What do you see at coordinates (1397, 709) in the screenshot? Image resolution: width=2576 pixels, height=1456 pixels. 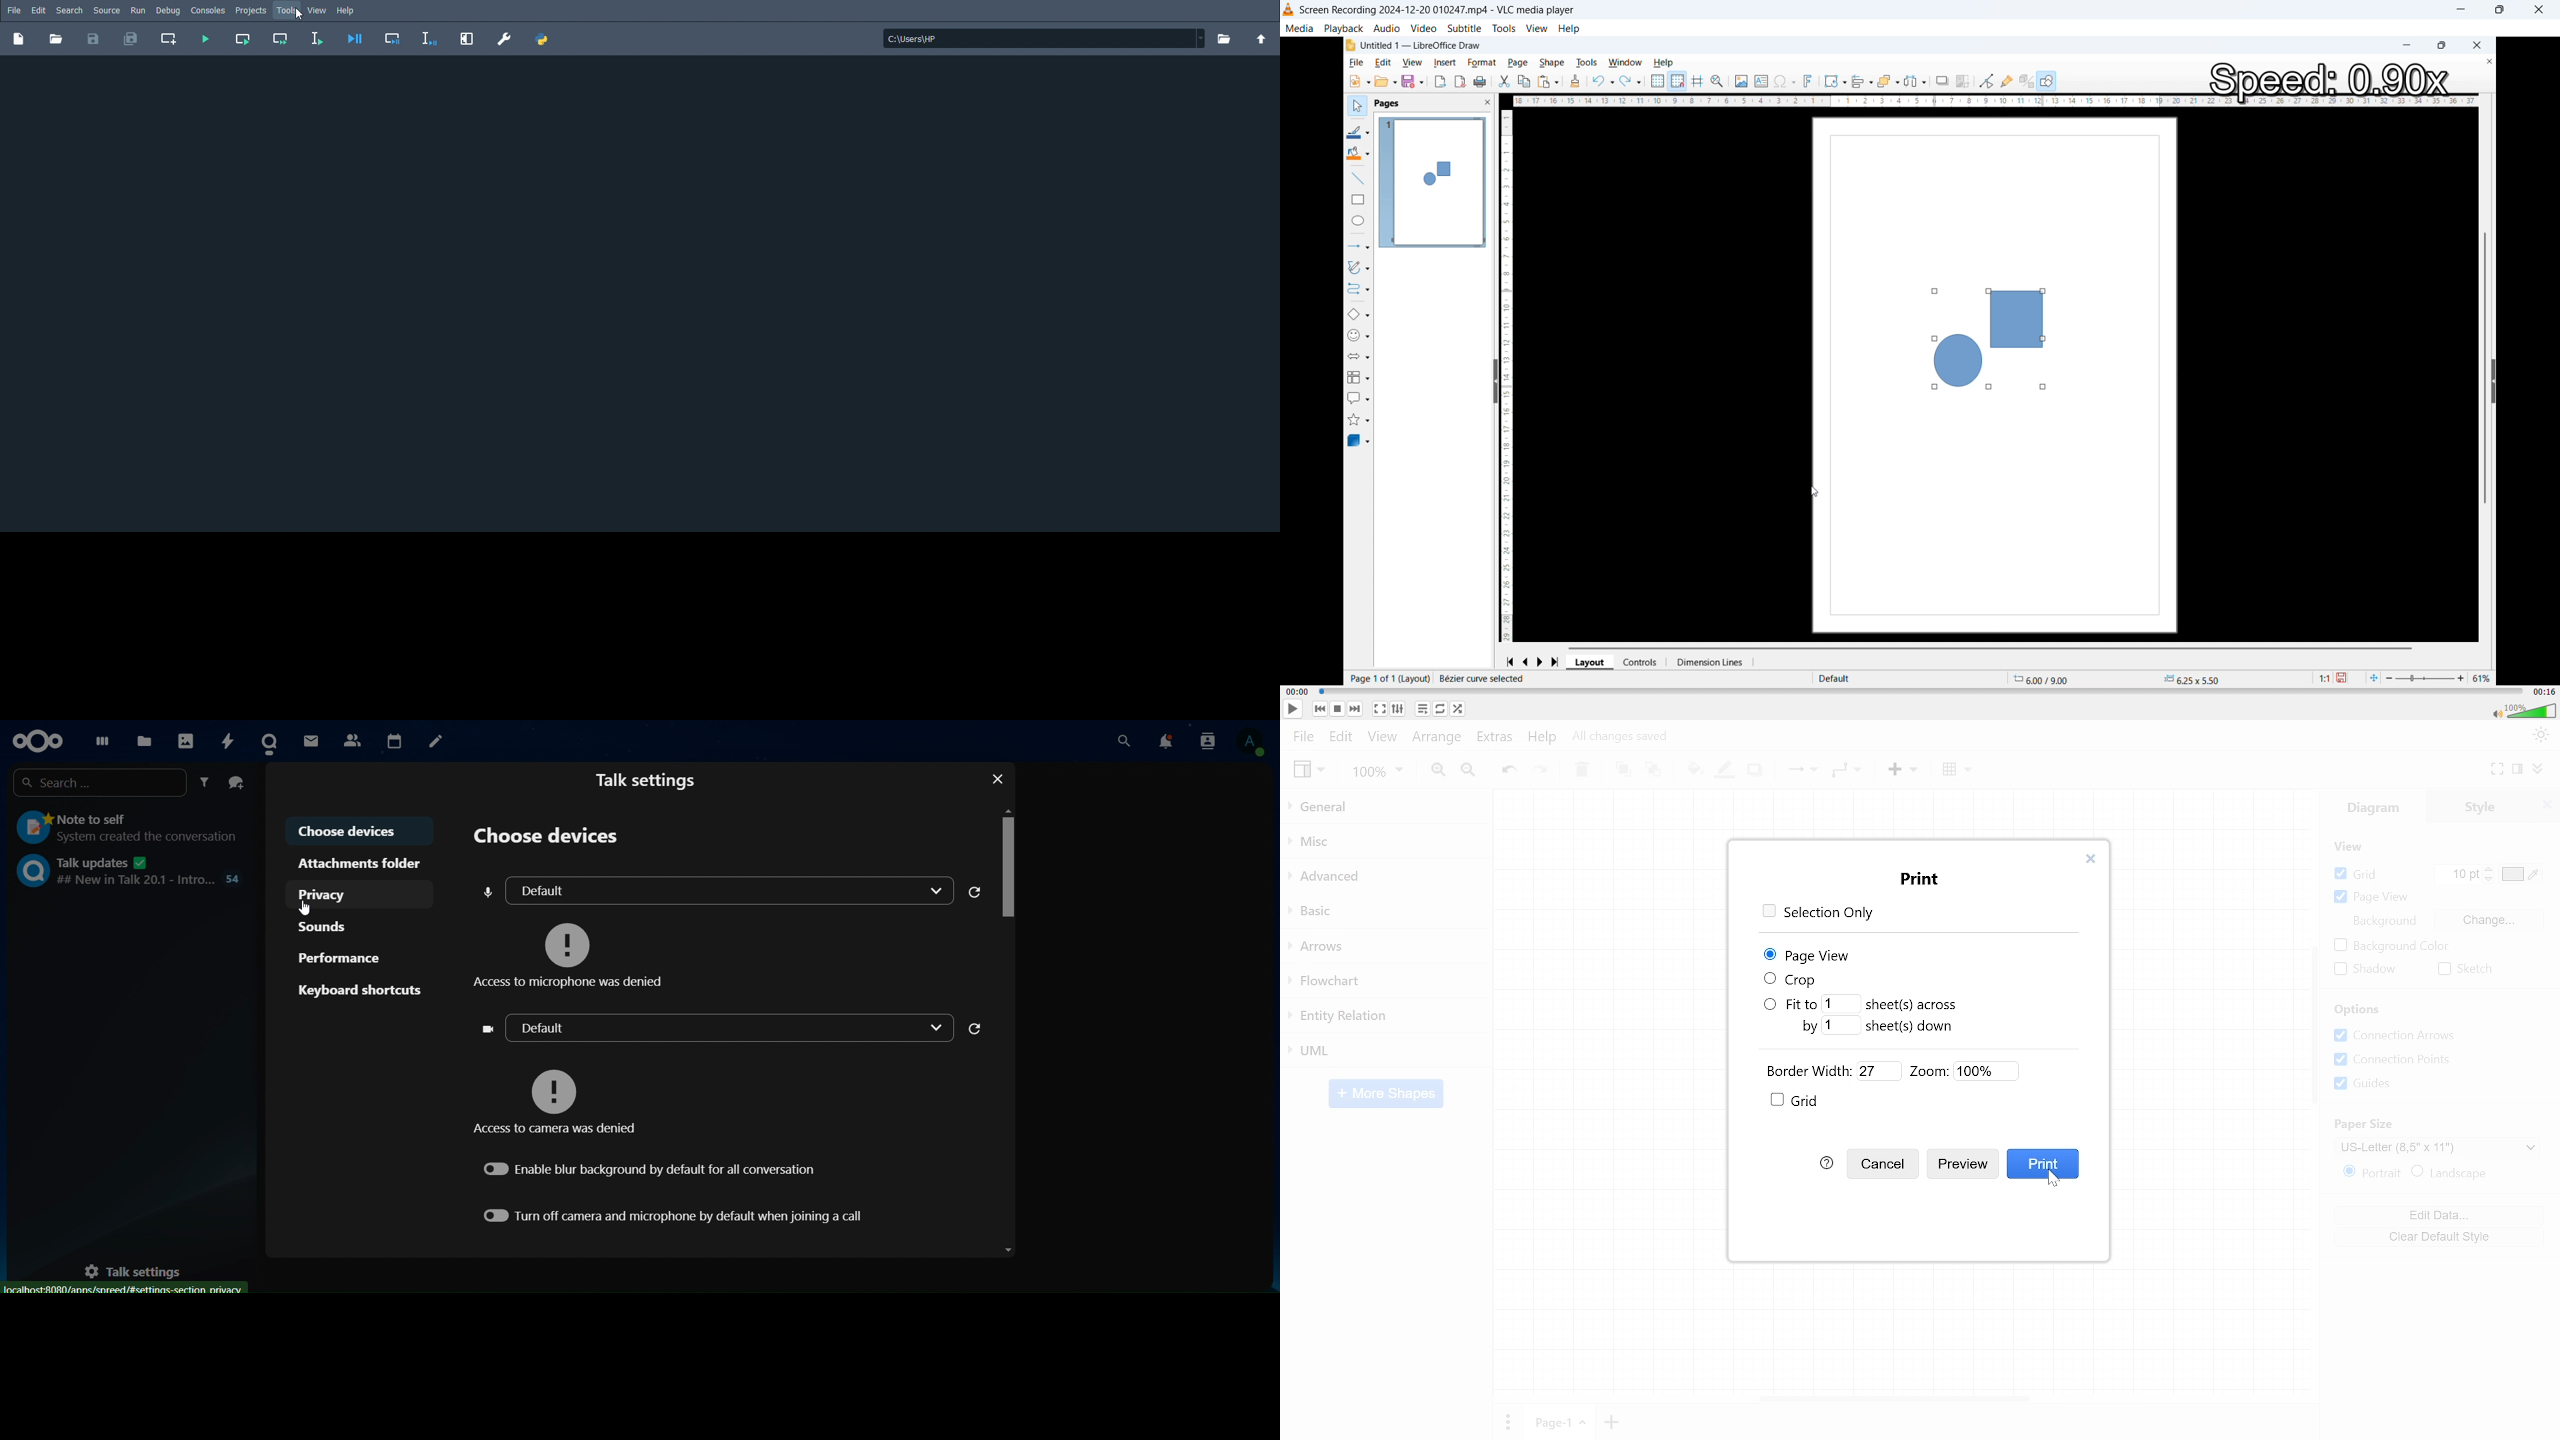 I see `Show advanced settings ` at bounding box center [1397, 709].